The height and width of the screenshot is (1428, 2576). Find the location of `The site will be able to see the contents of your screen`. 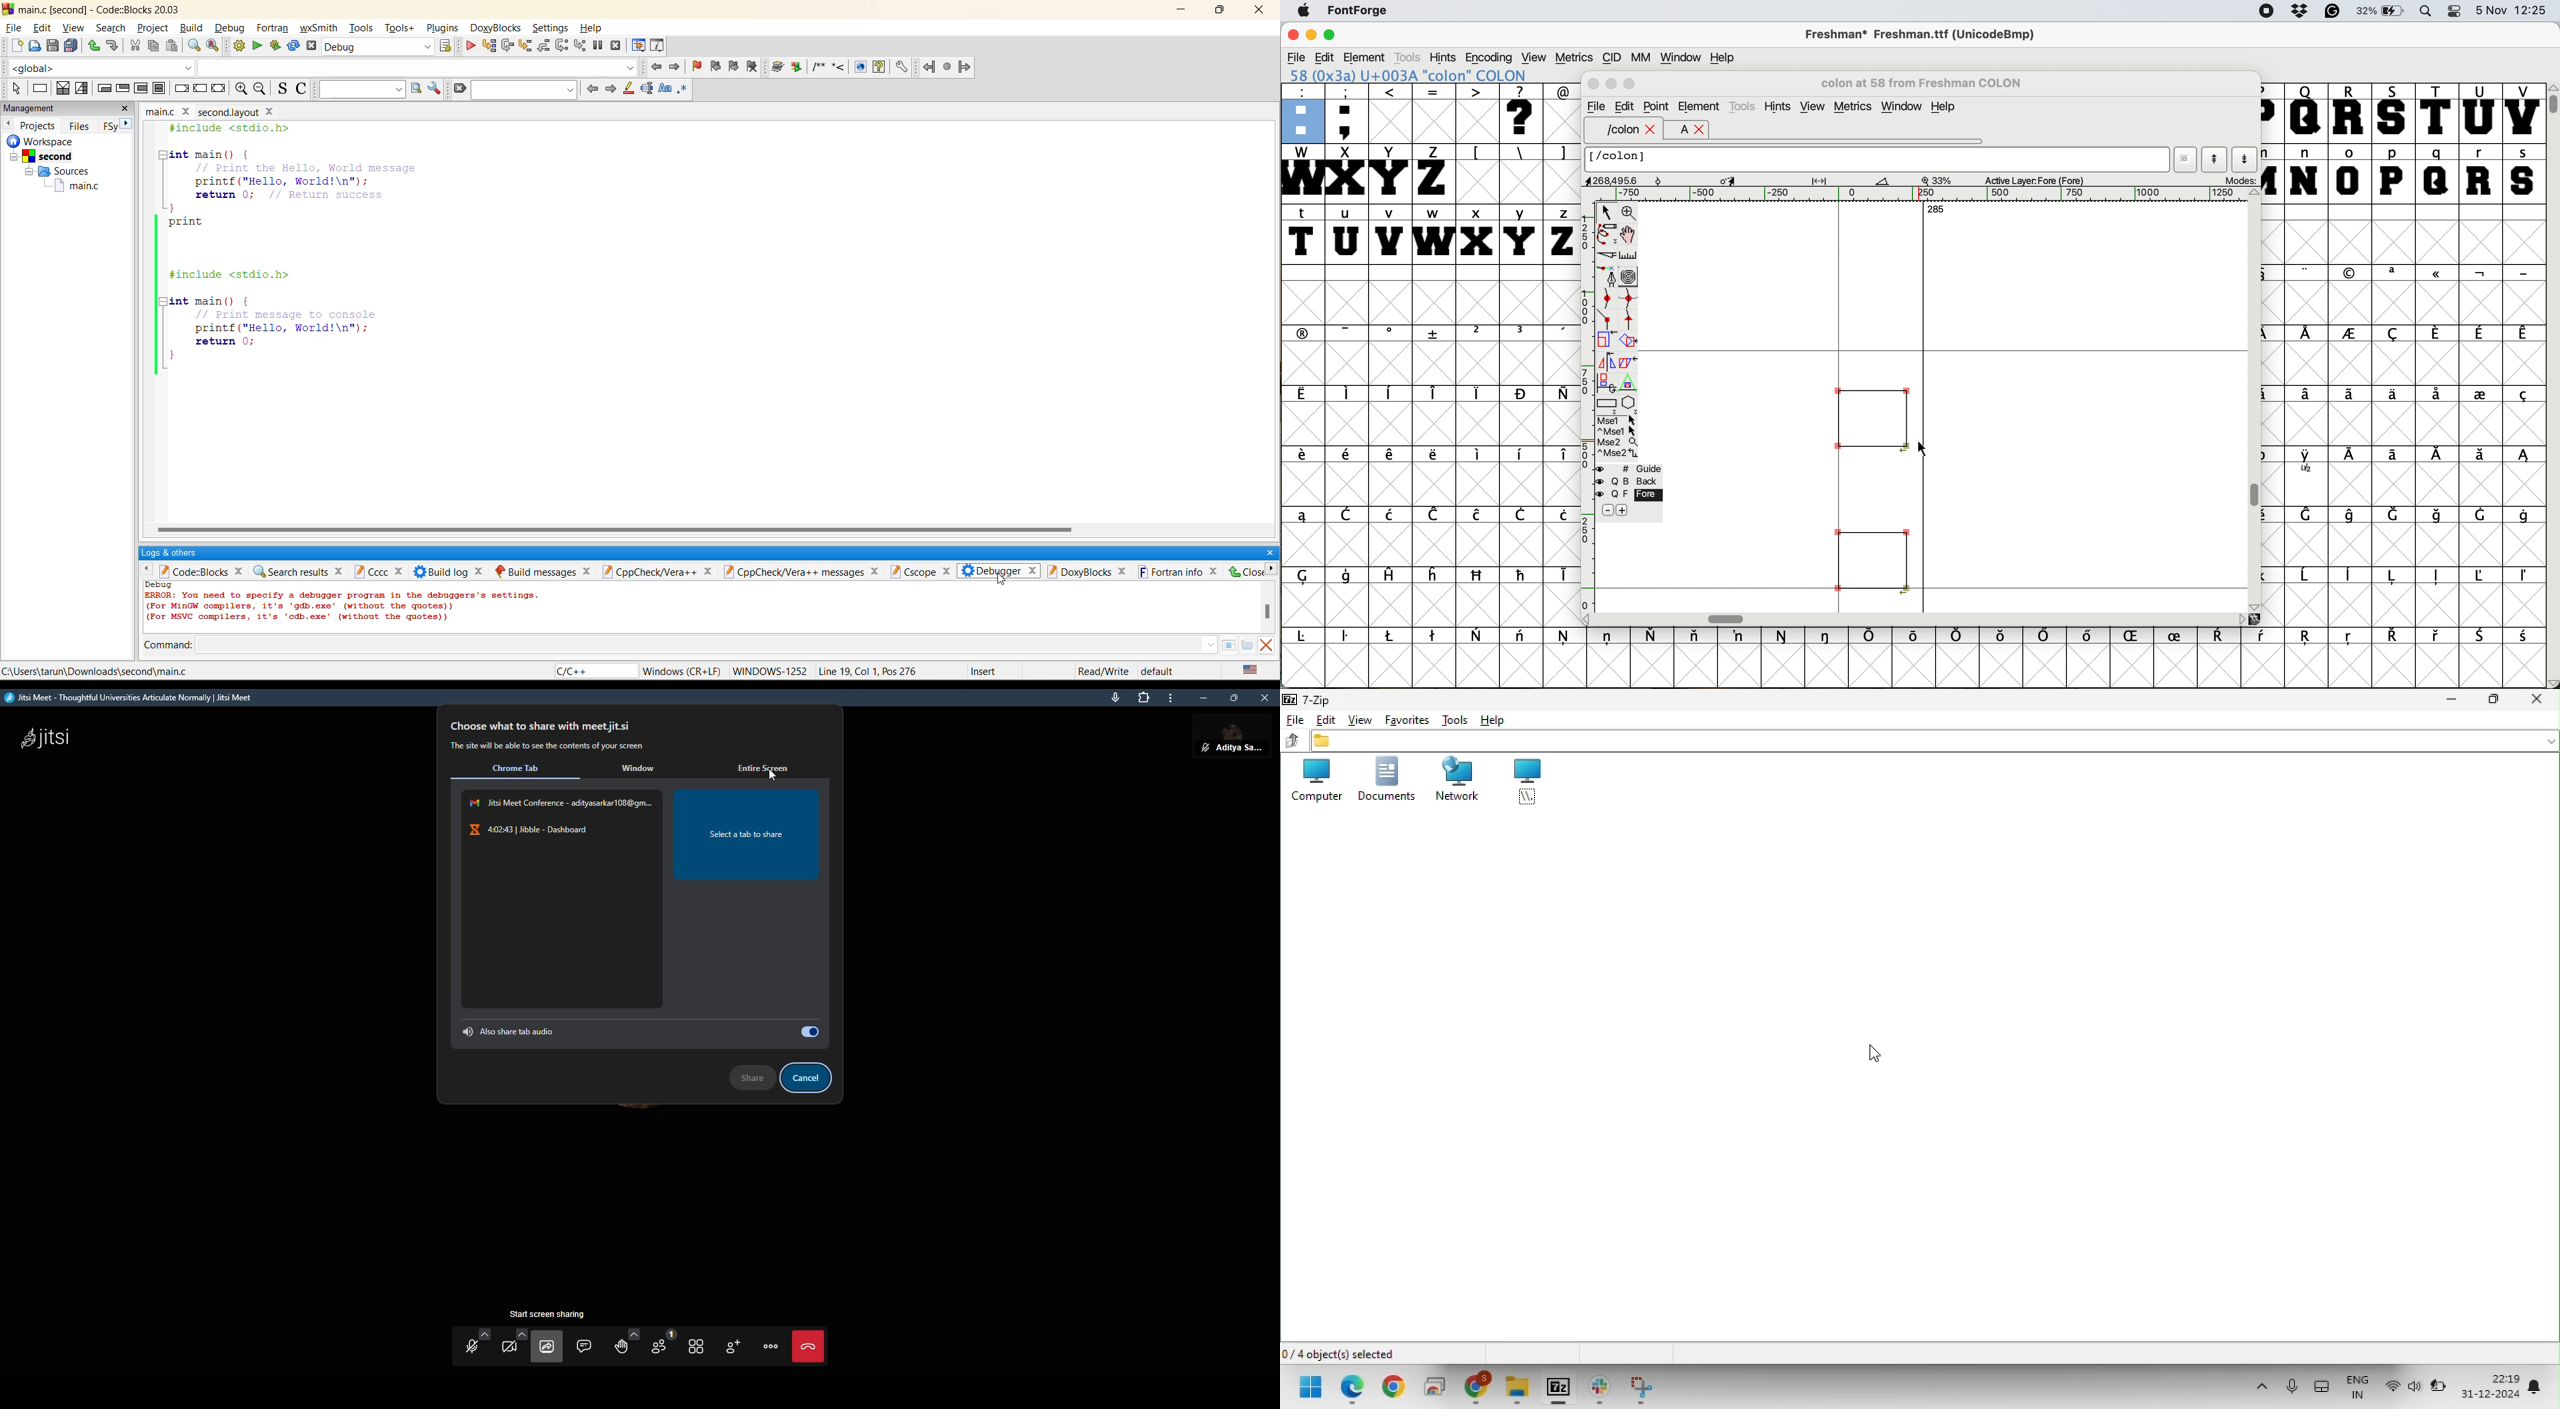

The site will be able to see the contents of your screen is located at coordinates (551, 746).